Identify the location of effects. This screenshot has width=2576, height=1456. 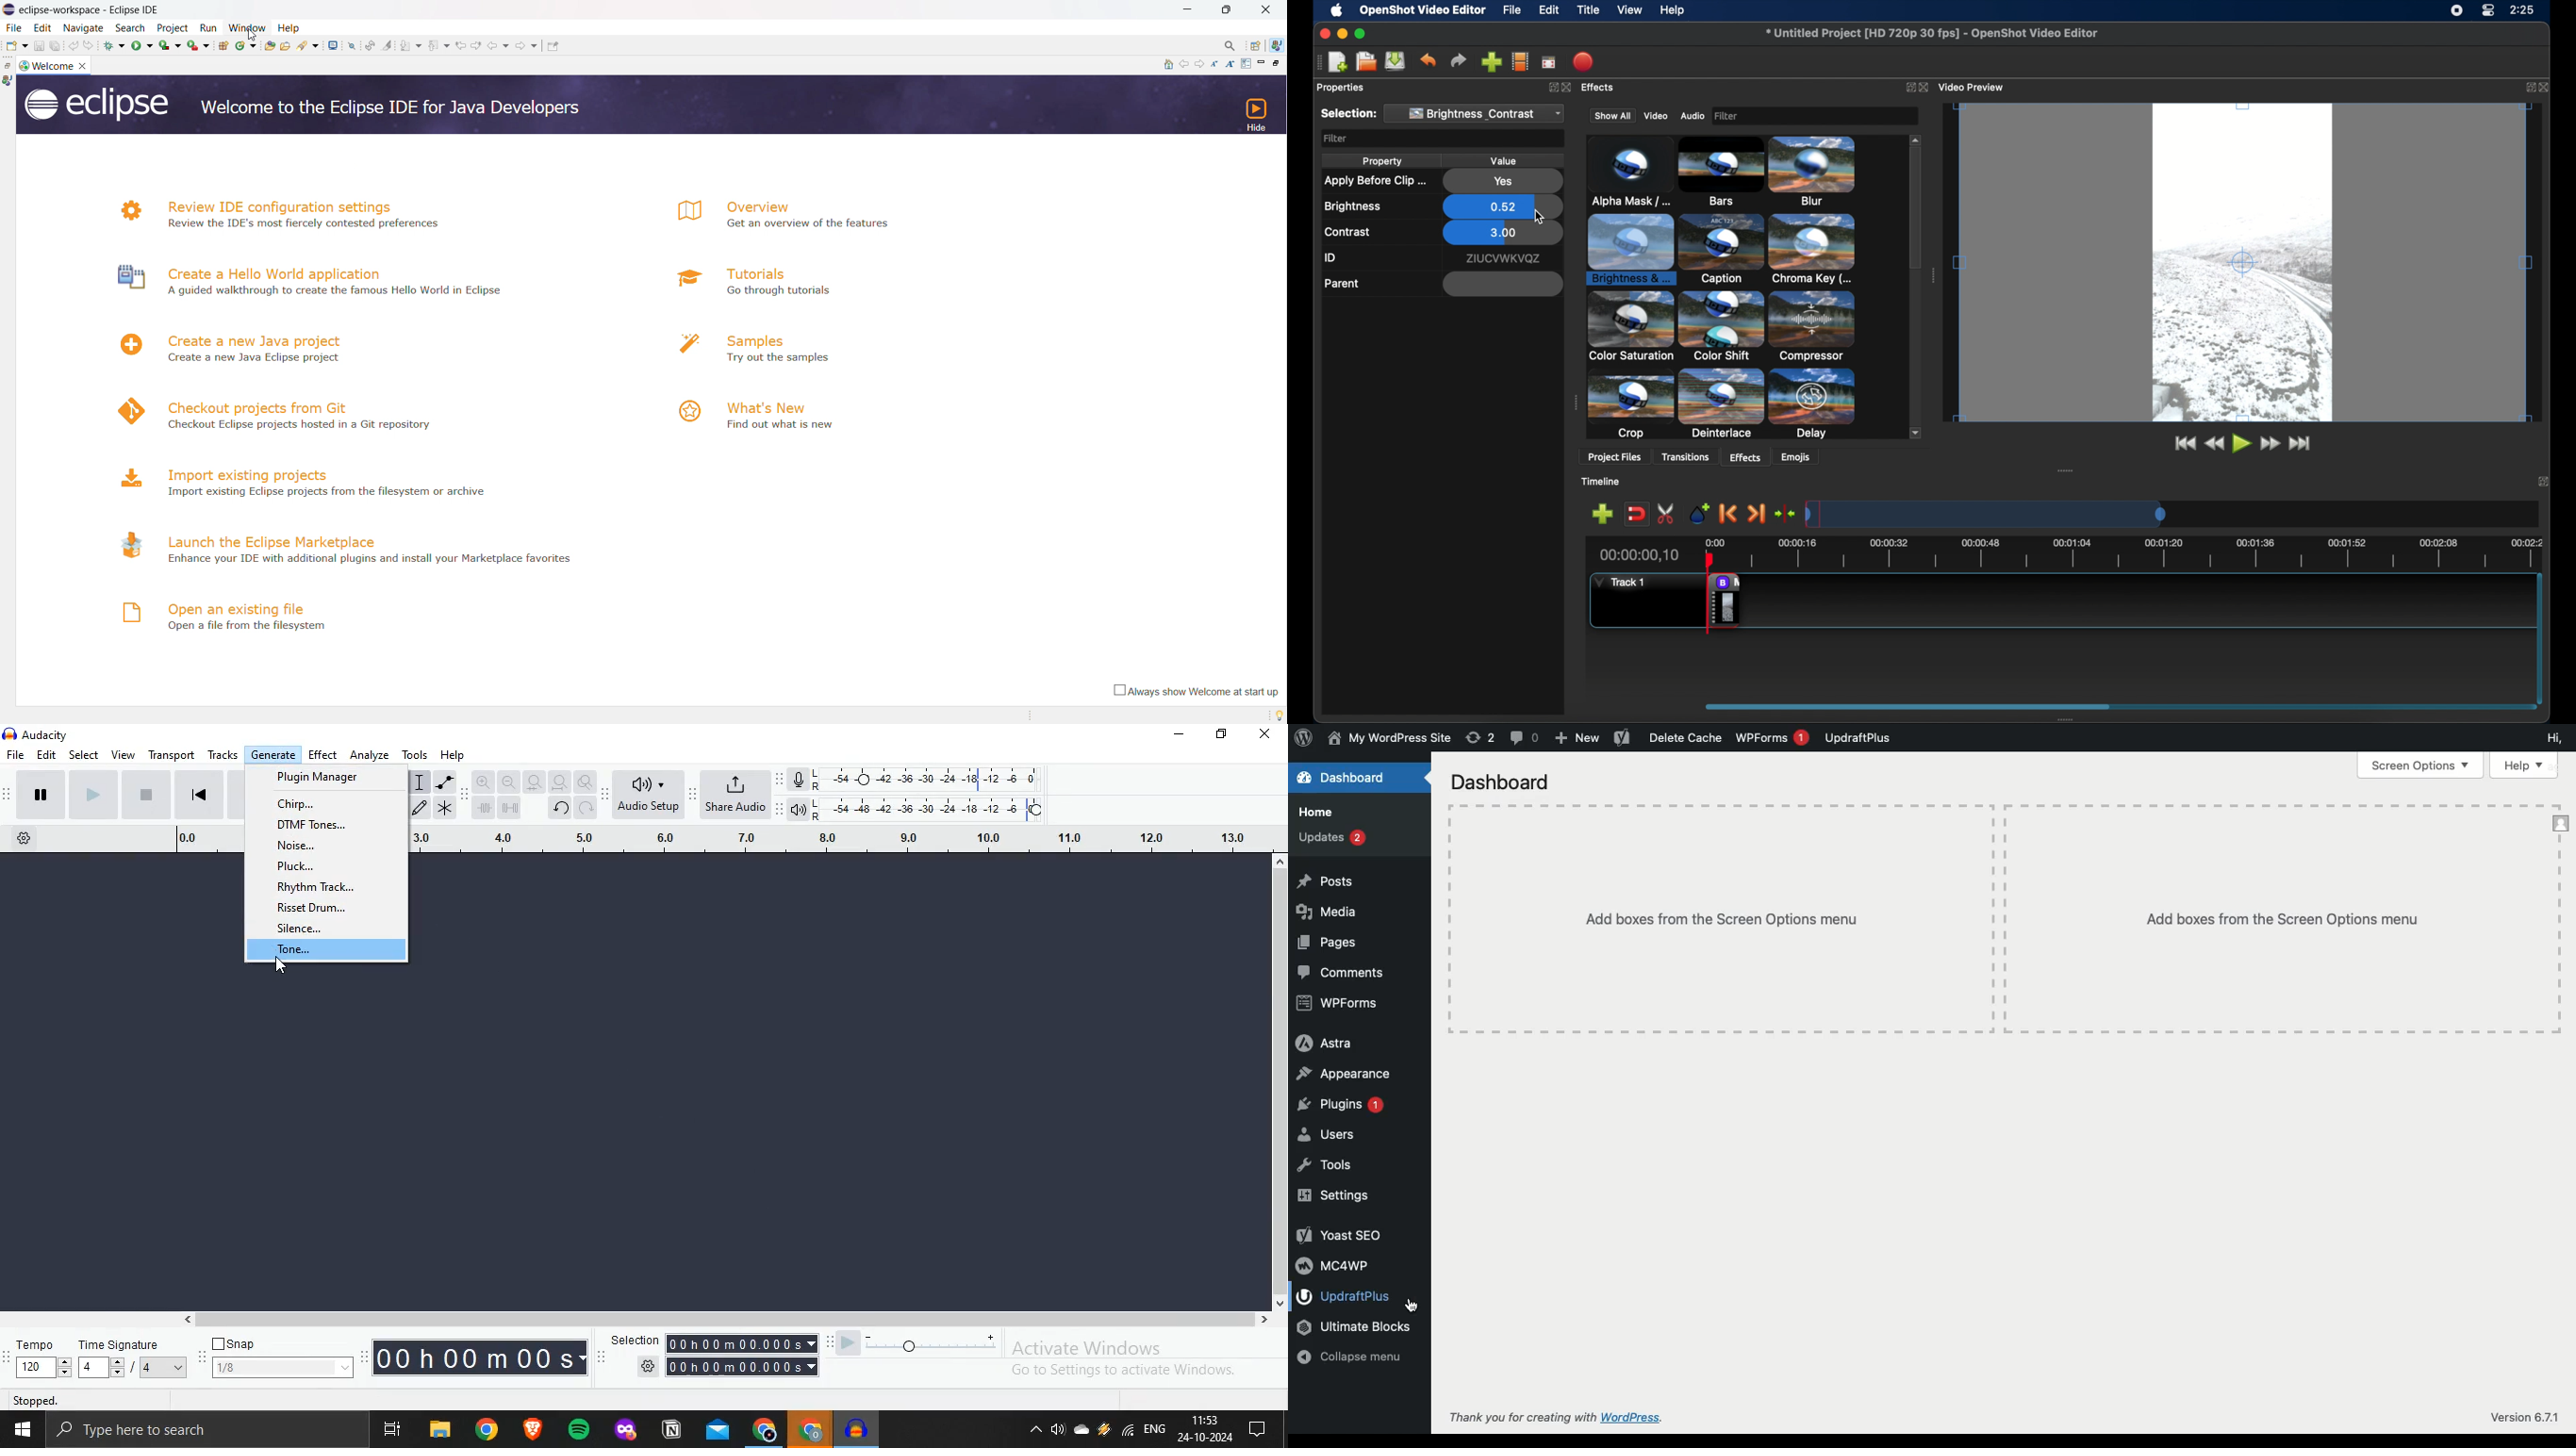
(1743, 457).